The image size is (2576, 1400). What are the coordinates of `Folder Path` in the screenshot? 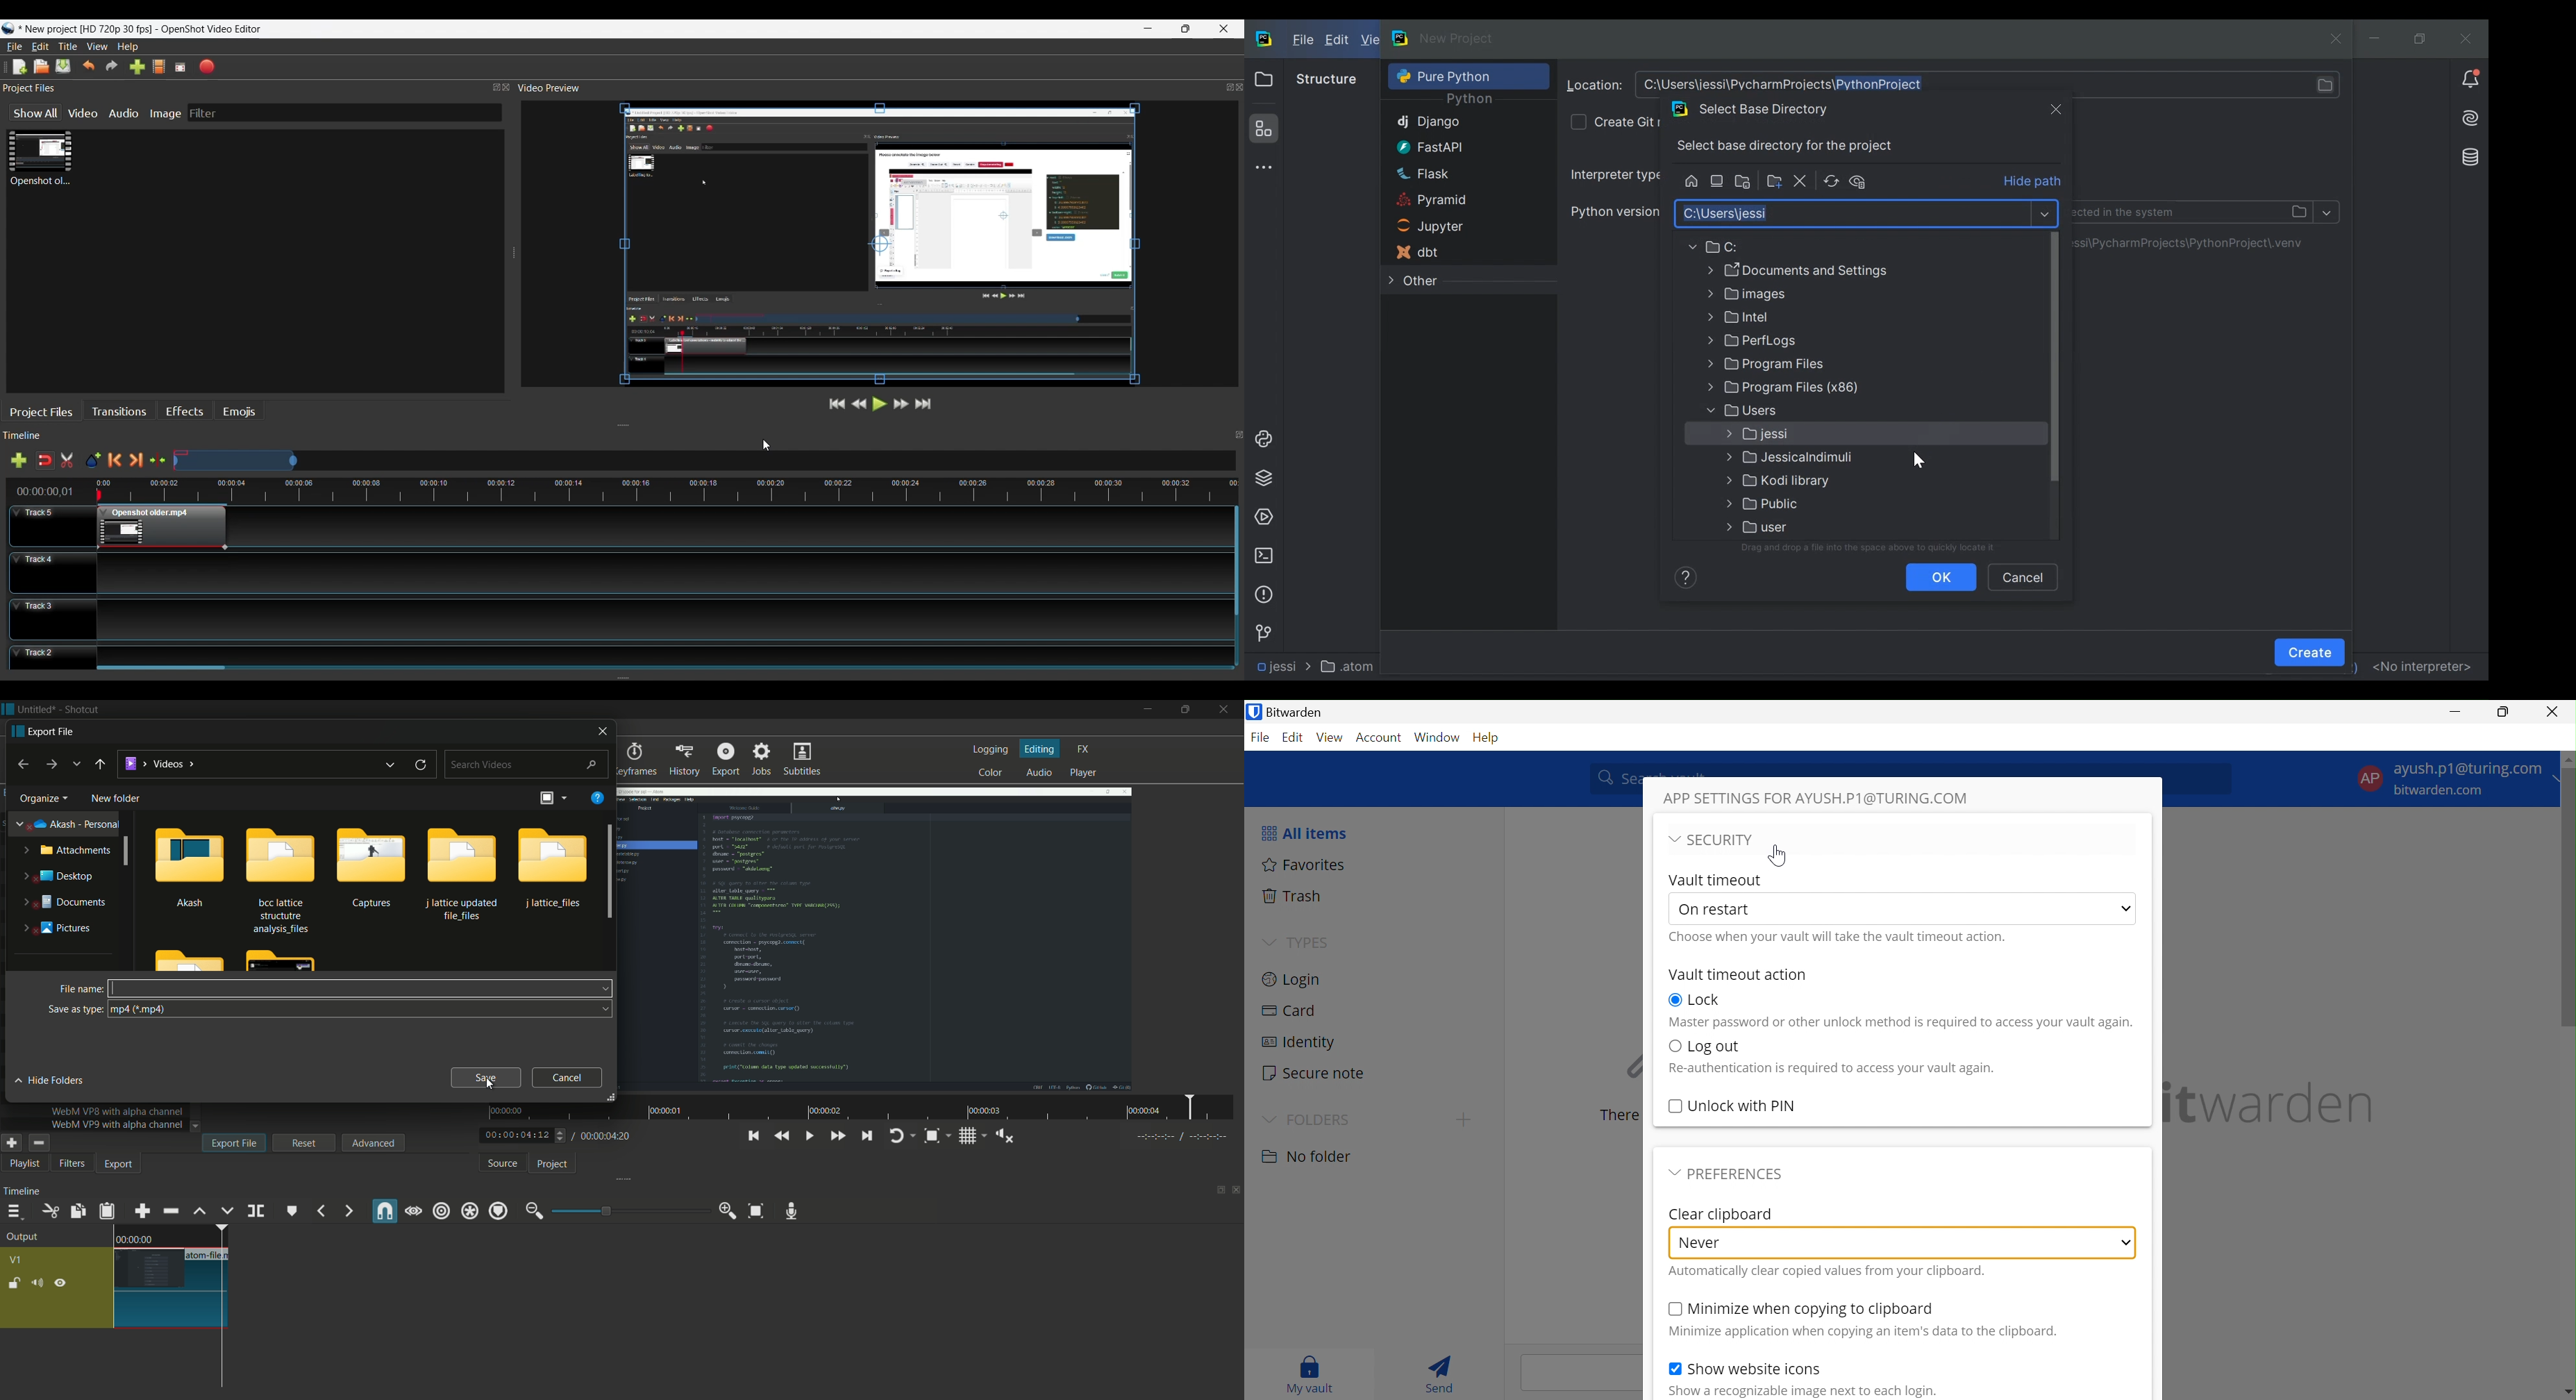 It's located at (1812, 295).